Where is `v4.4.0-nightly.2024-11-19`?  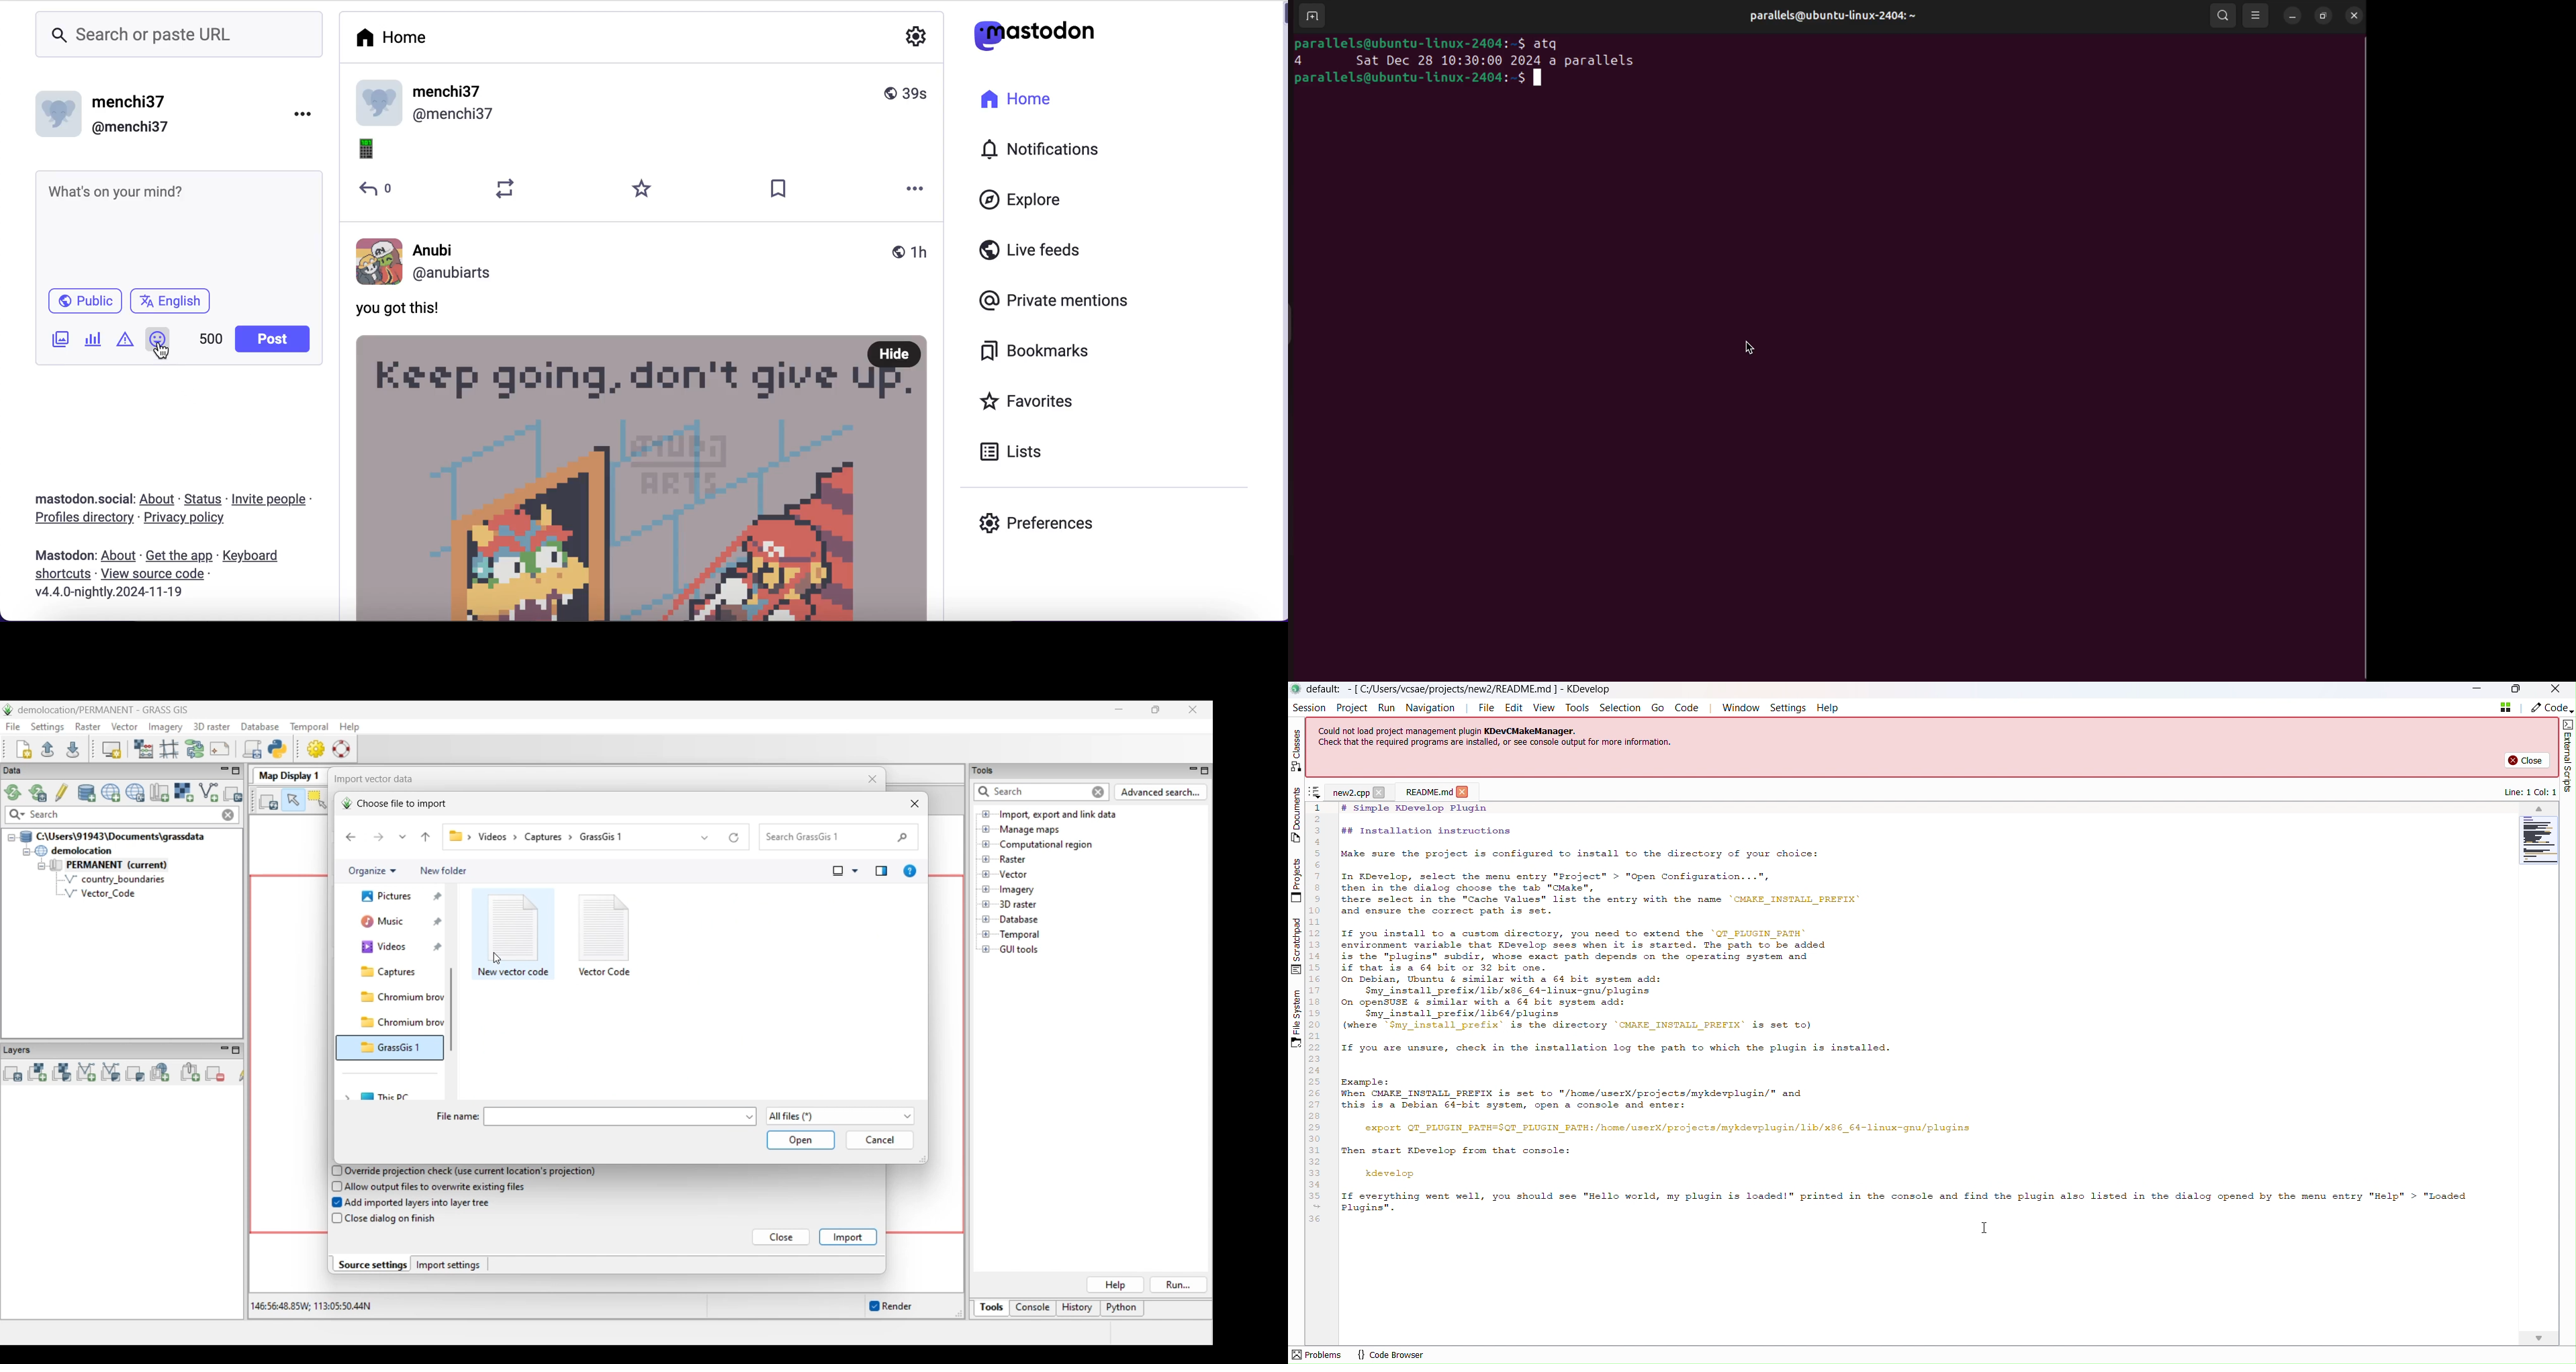 v4.4.0-nightly.2024-11-19 is located at coordinates (108, 595).